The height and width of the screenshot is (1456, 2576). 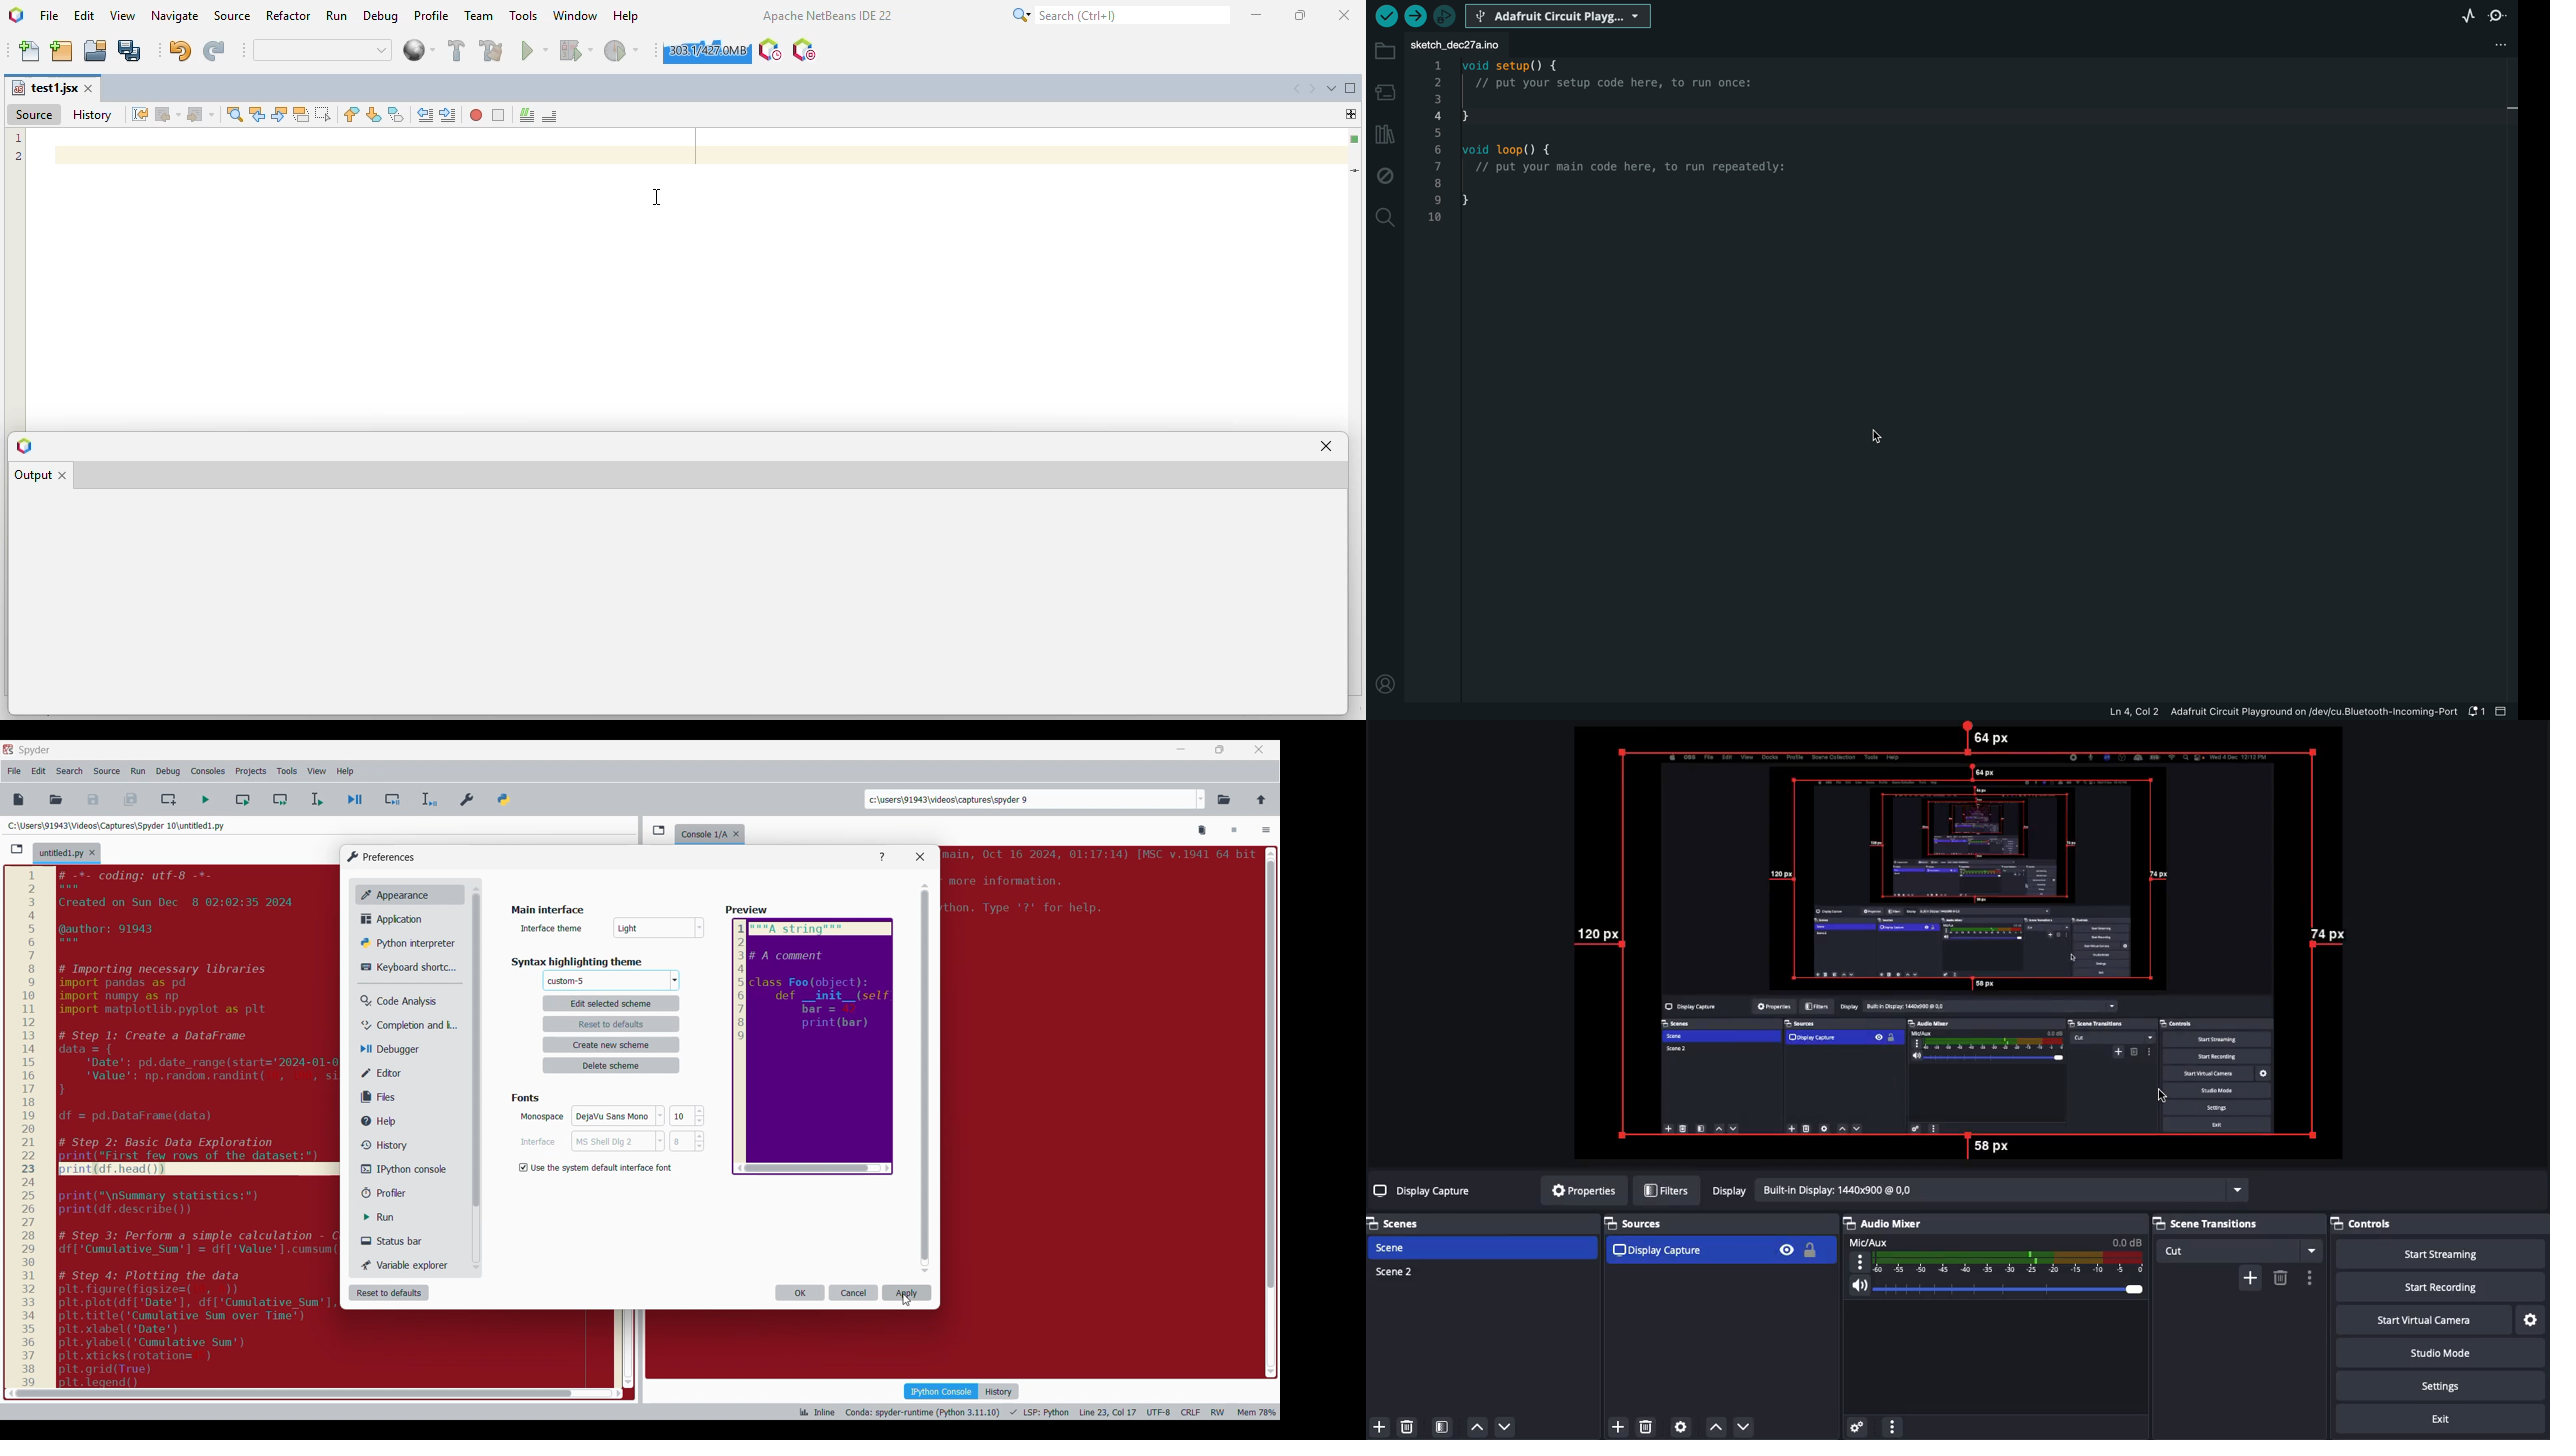 What do you see at coordinates (39, 771) in the screenshot?
I see `Edit menu` at bounding box center [39, 771].